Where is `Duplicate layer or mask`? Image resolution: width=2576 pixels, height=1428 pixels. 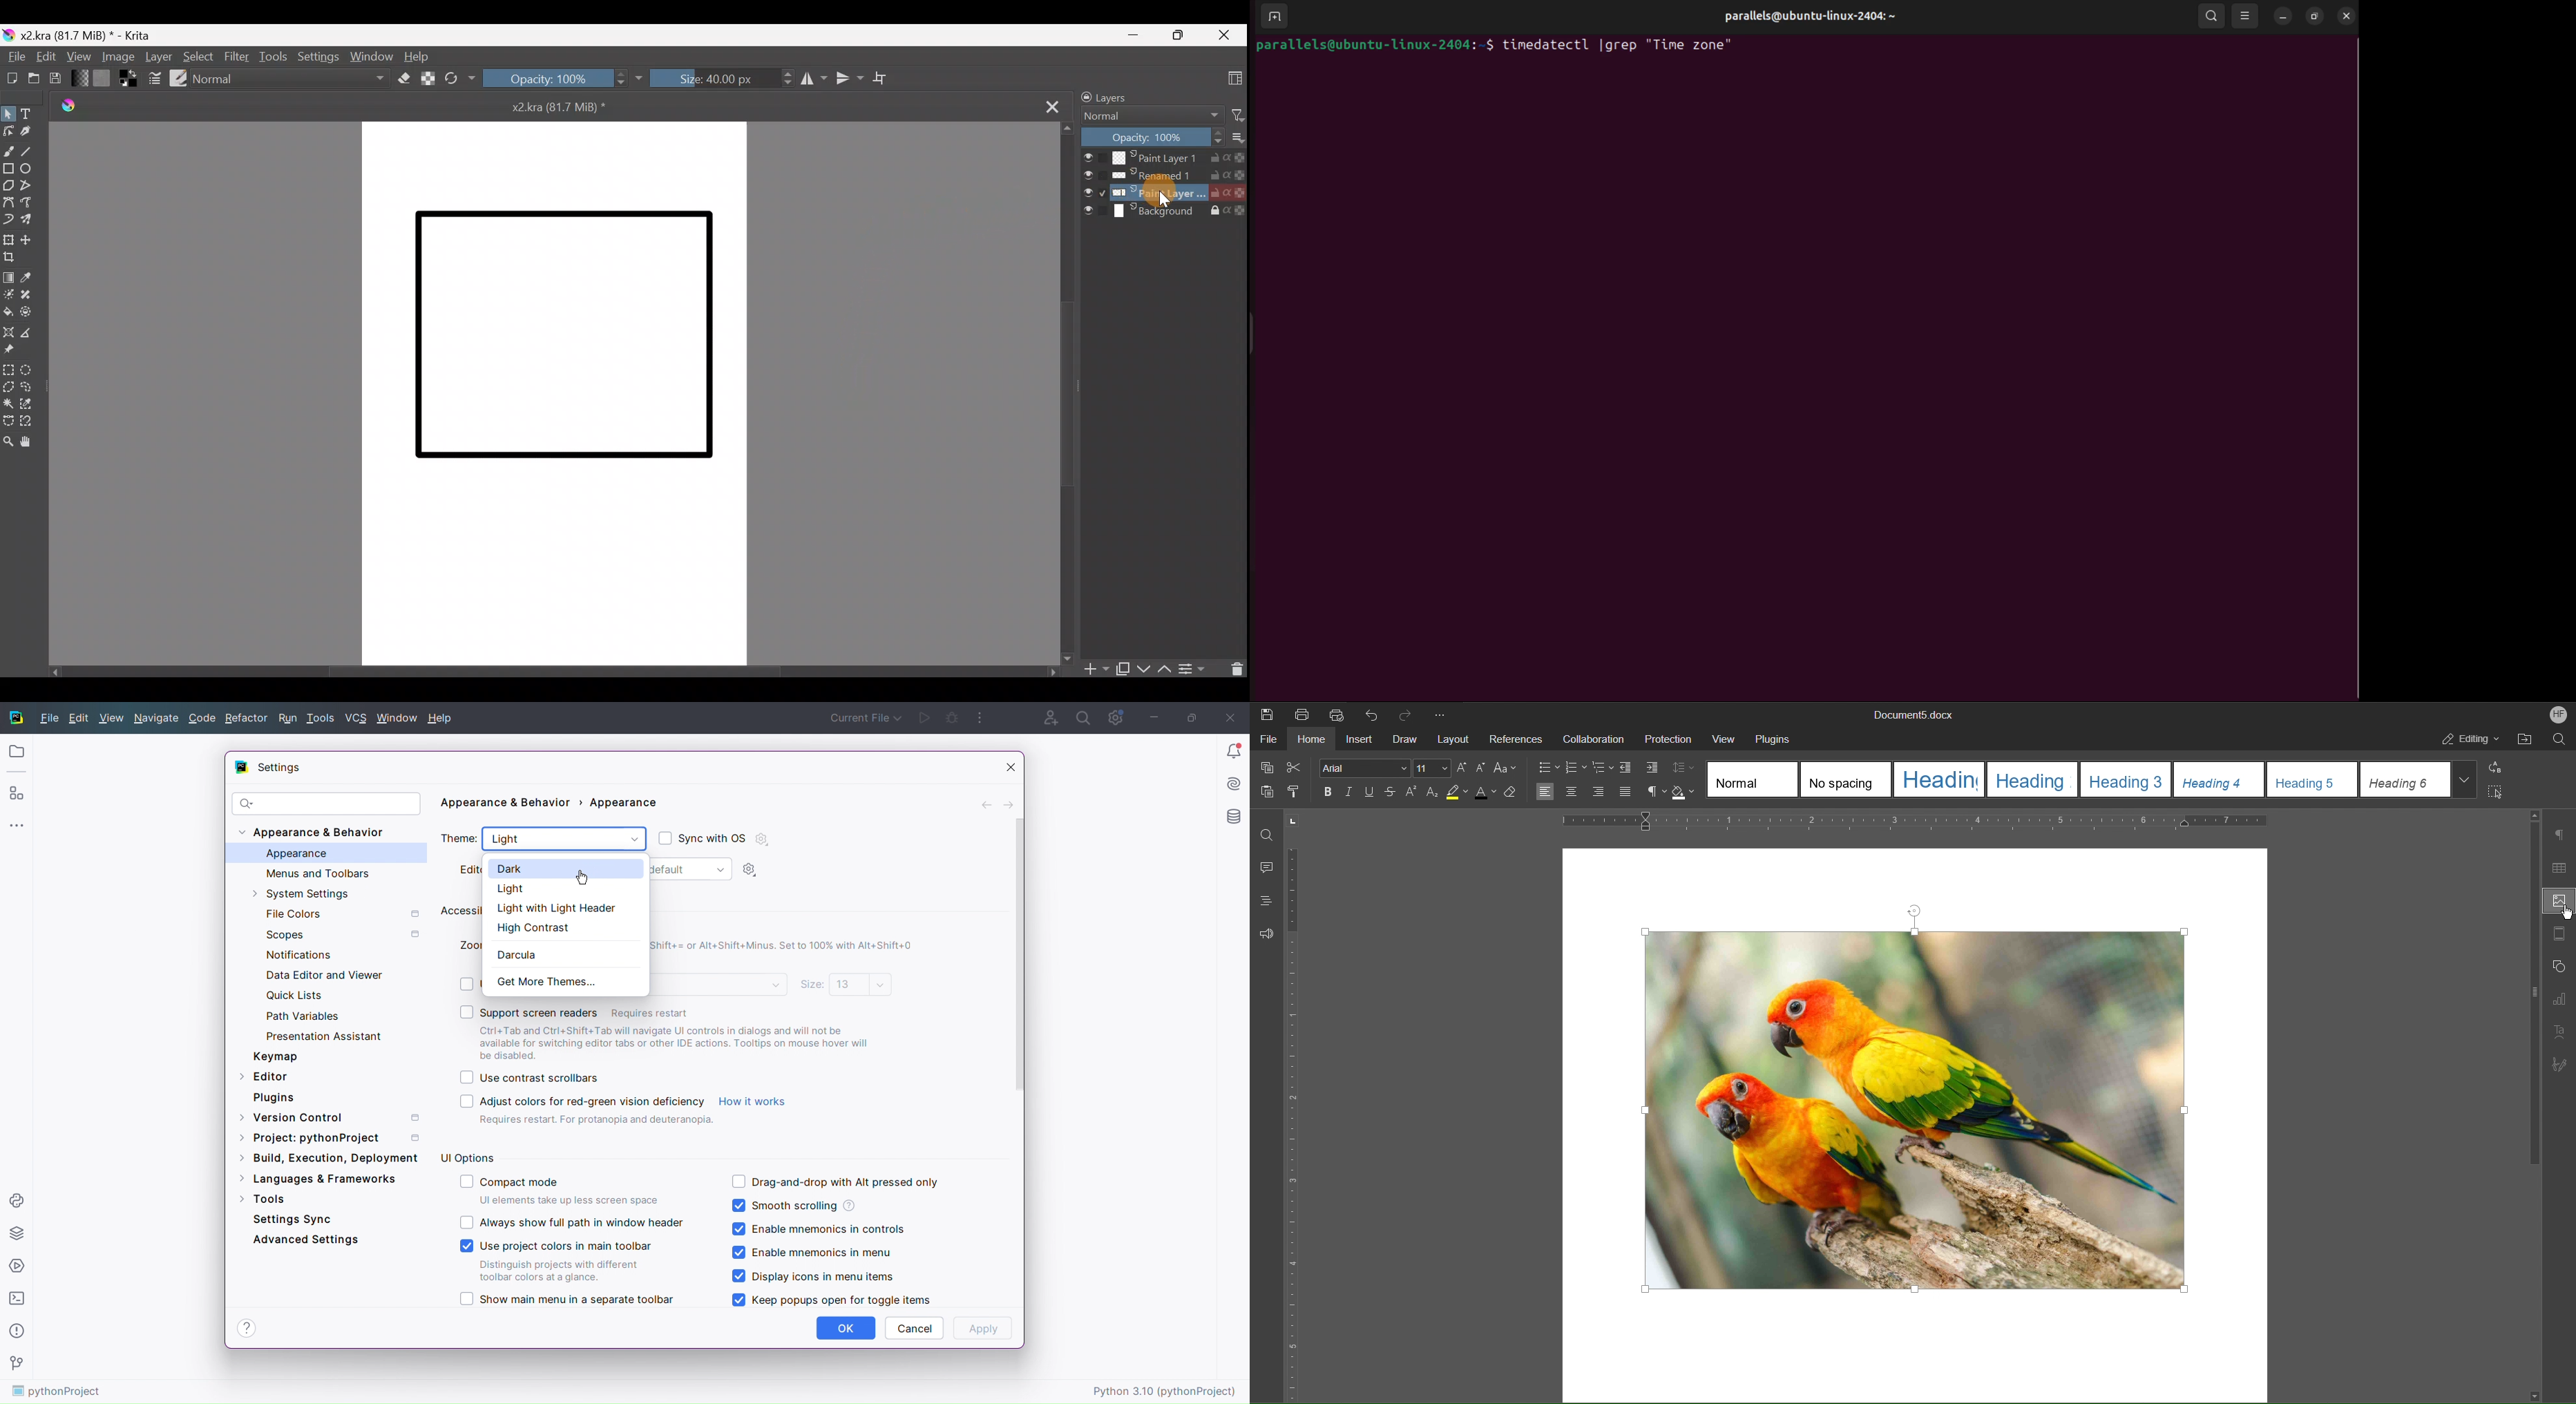 Duplicate layer or mask is located at coordinates (1121, 670).